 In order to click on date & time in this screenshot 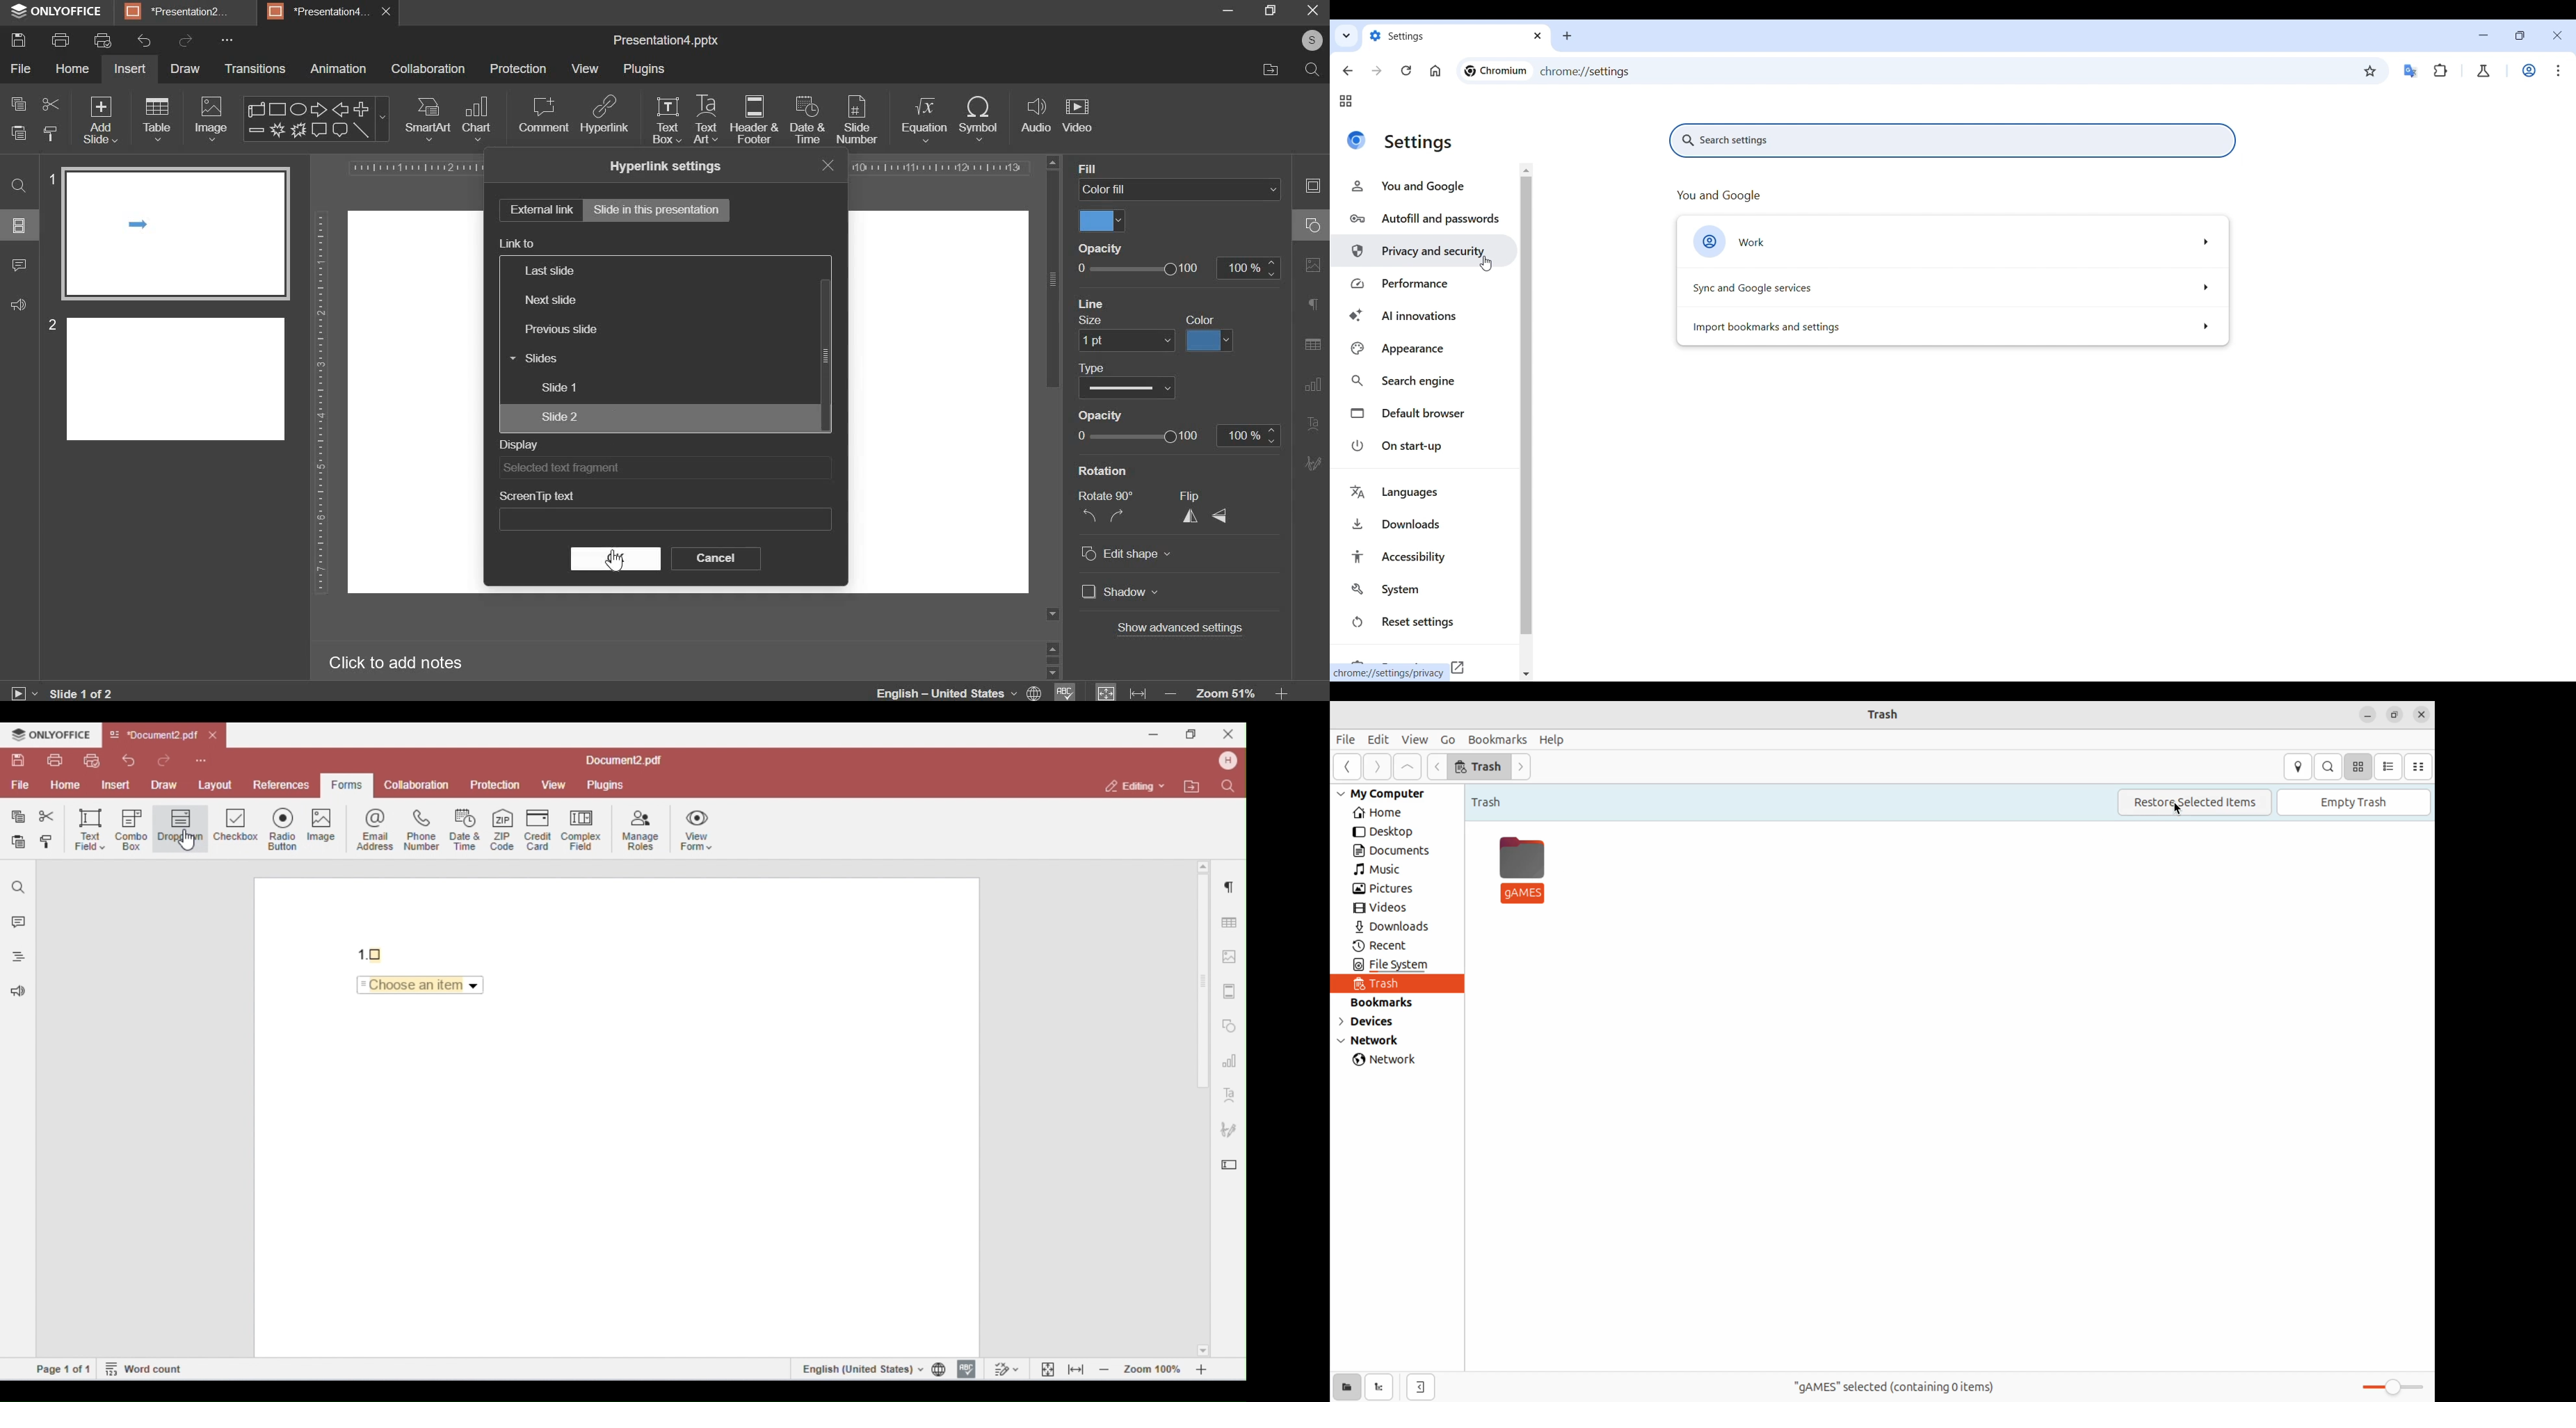, I will do `click(809, 121)`.